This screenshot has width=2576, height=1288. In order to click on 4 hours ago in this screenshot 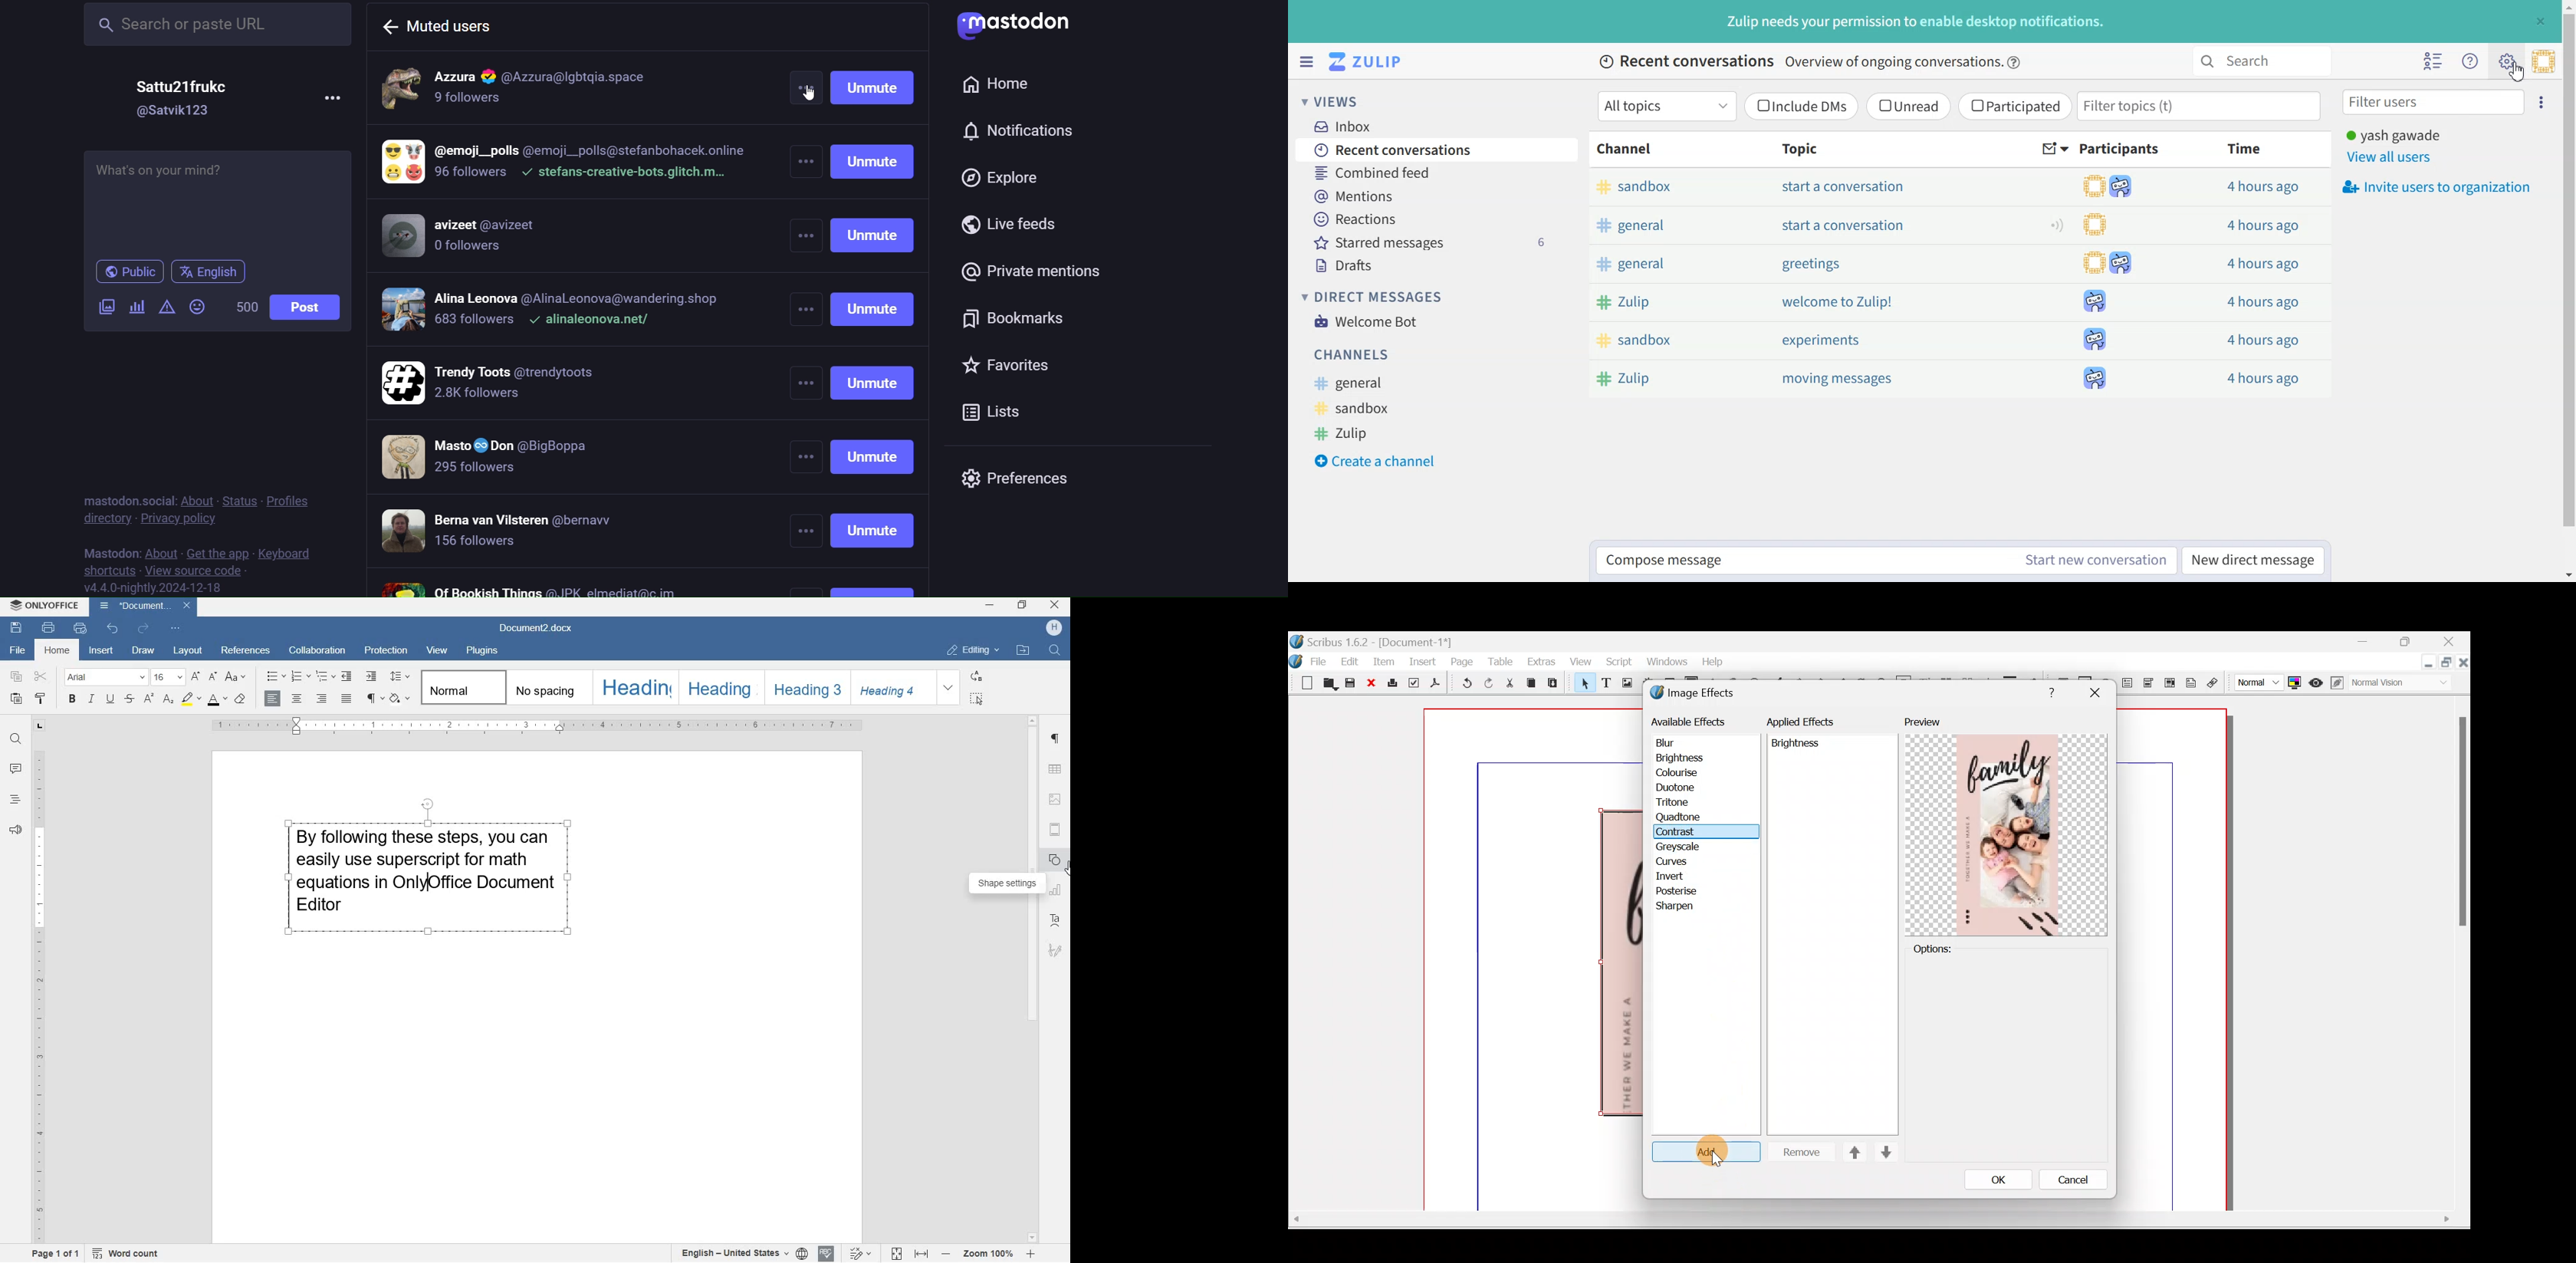, I will do `click(2261, 301)`.